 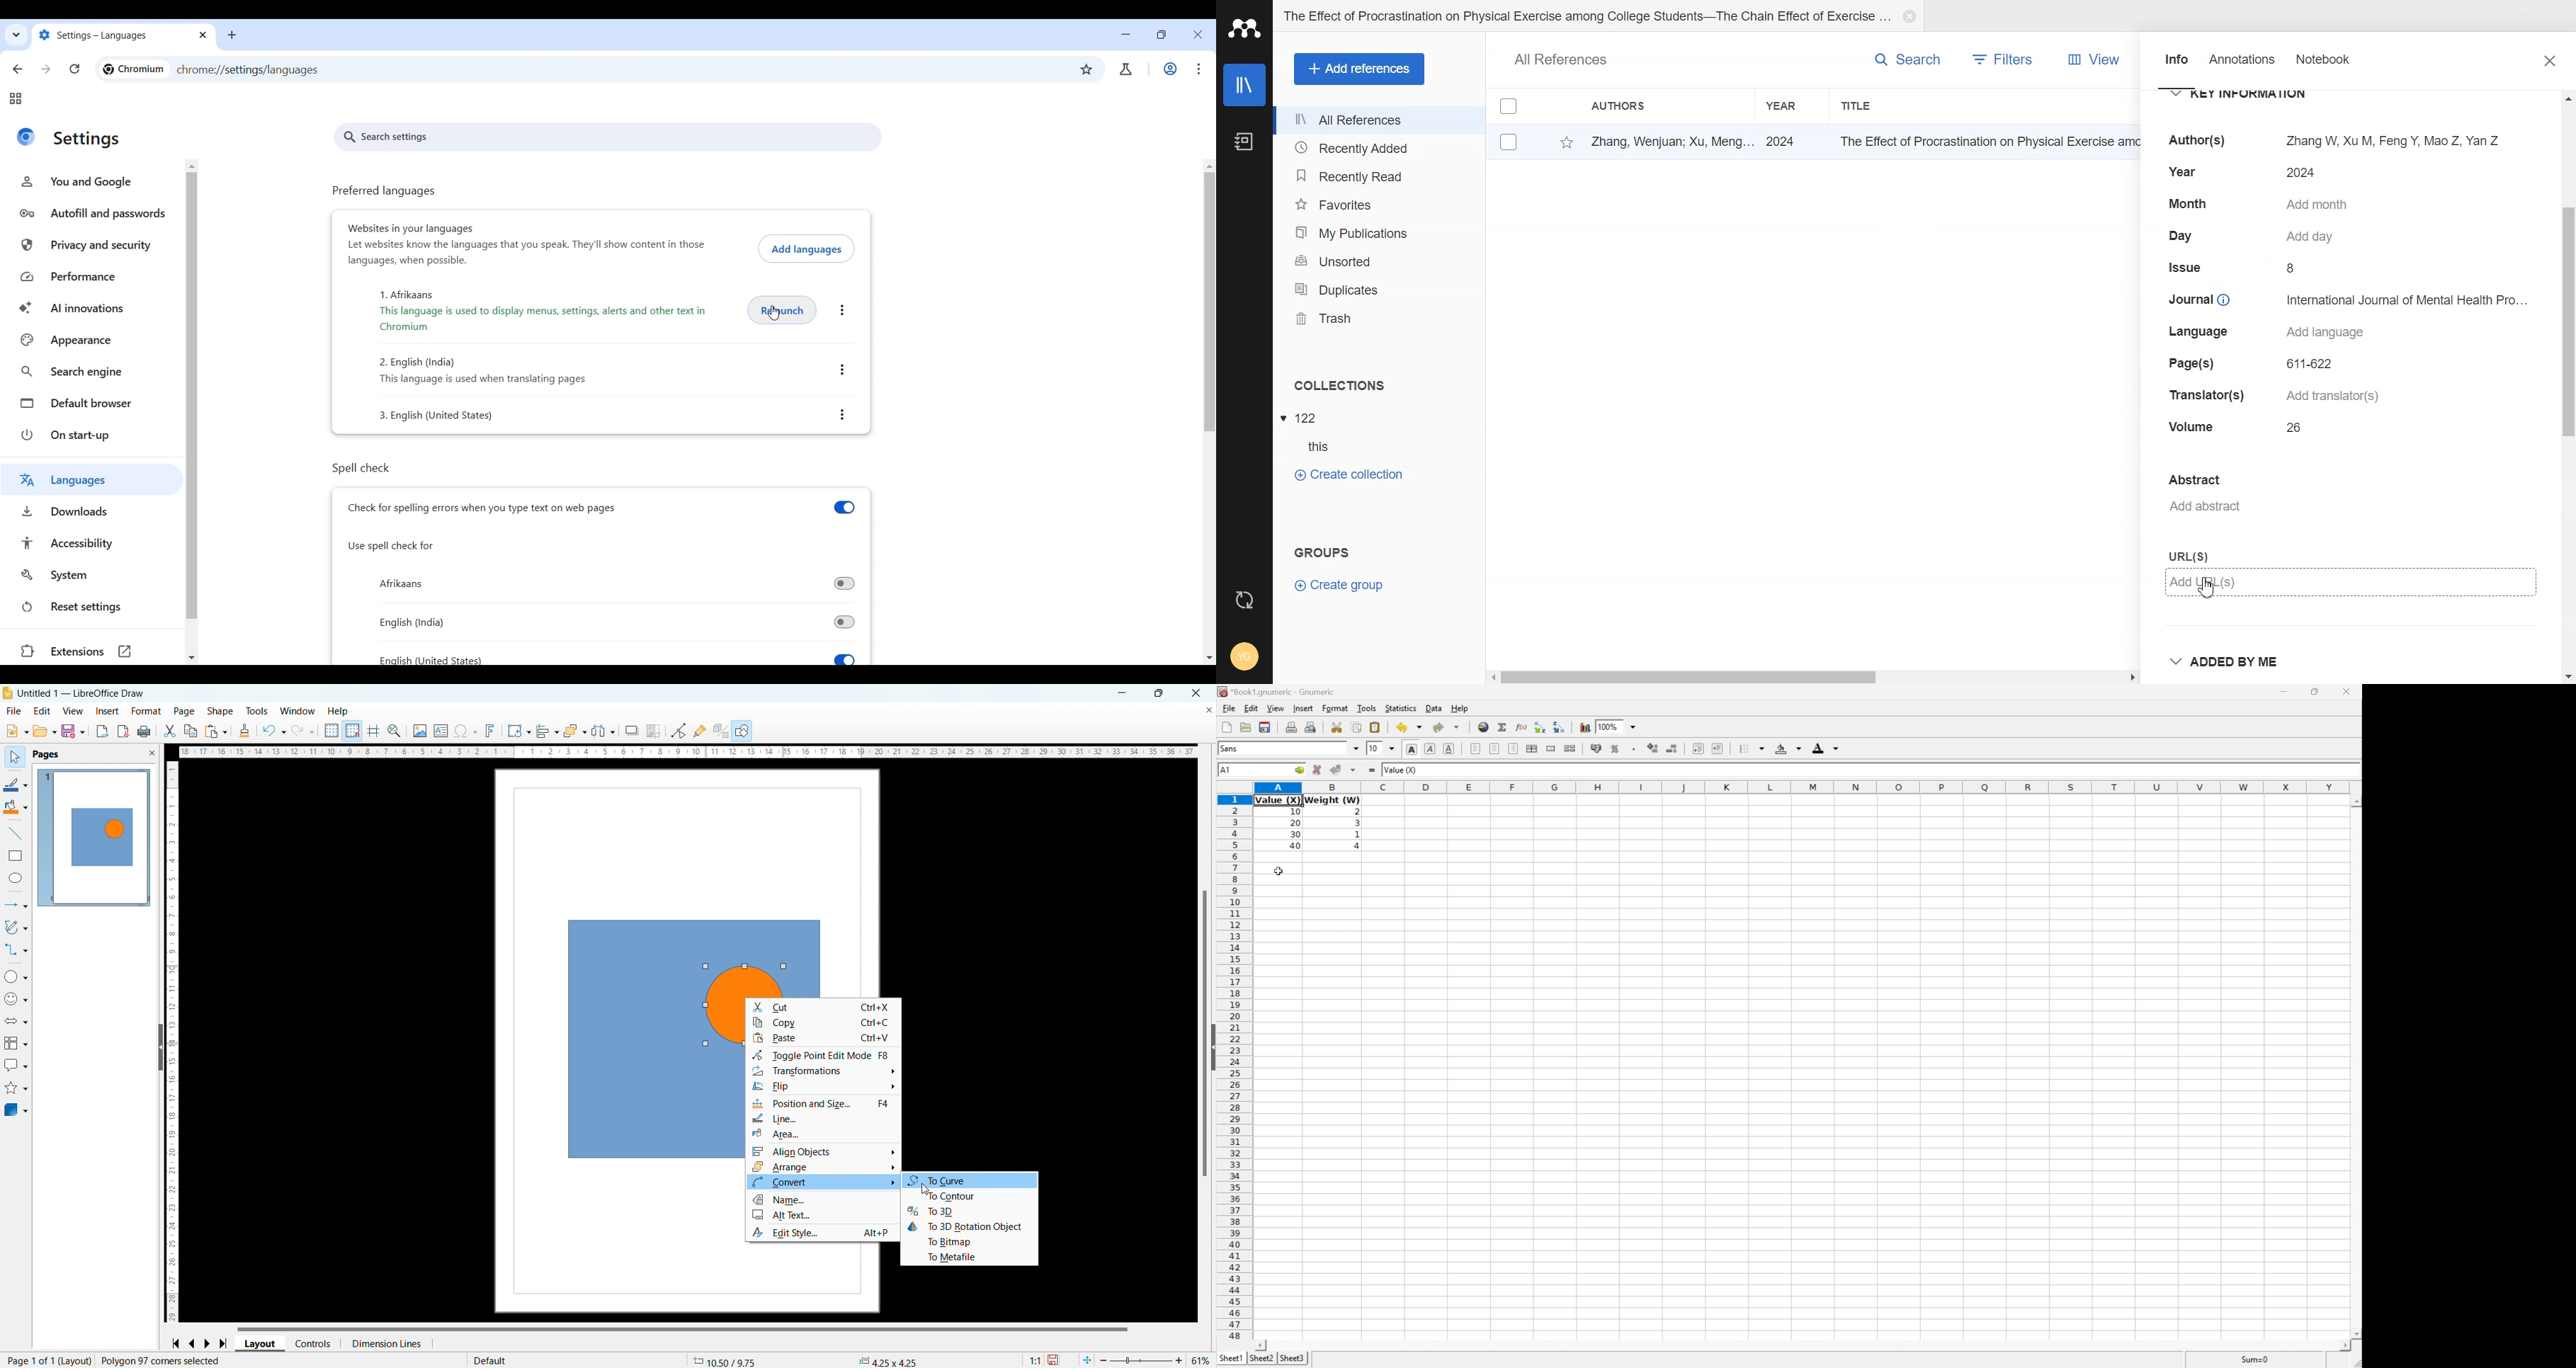 I want to click on show extrusions, so click(x=722, y=731).